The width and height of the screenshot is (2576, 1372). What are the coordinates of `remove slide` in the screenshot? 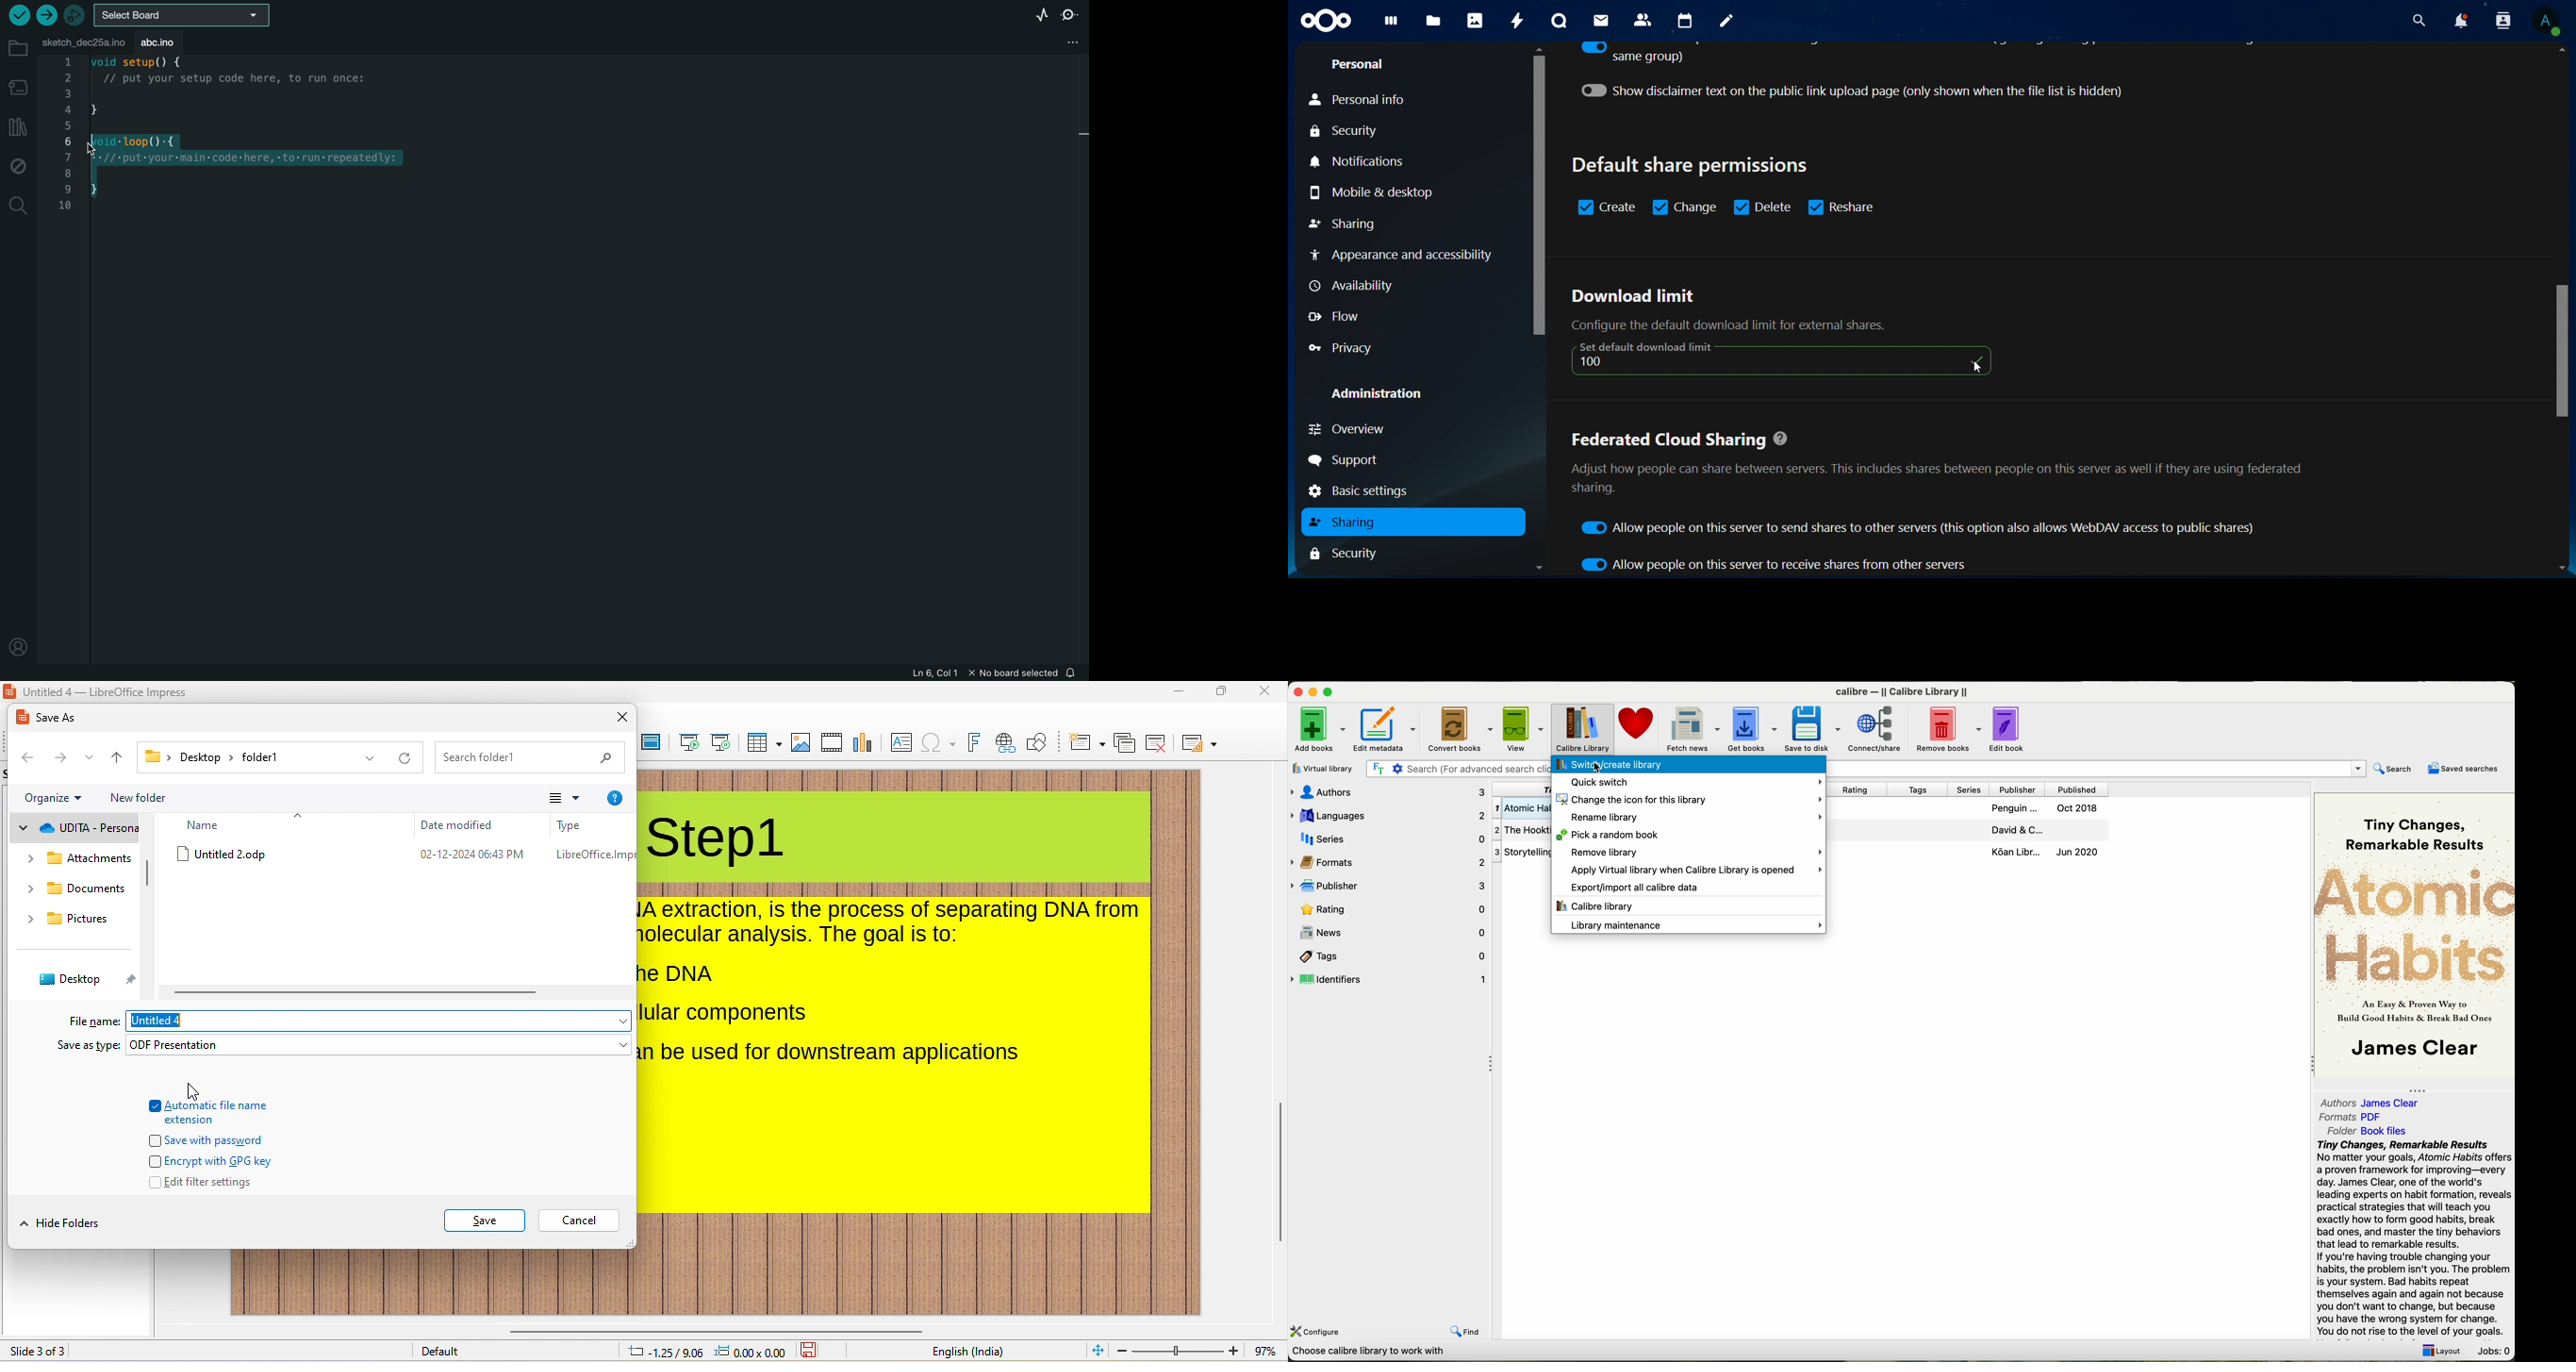 It's located at (1158, 743).